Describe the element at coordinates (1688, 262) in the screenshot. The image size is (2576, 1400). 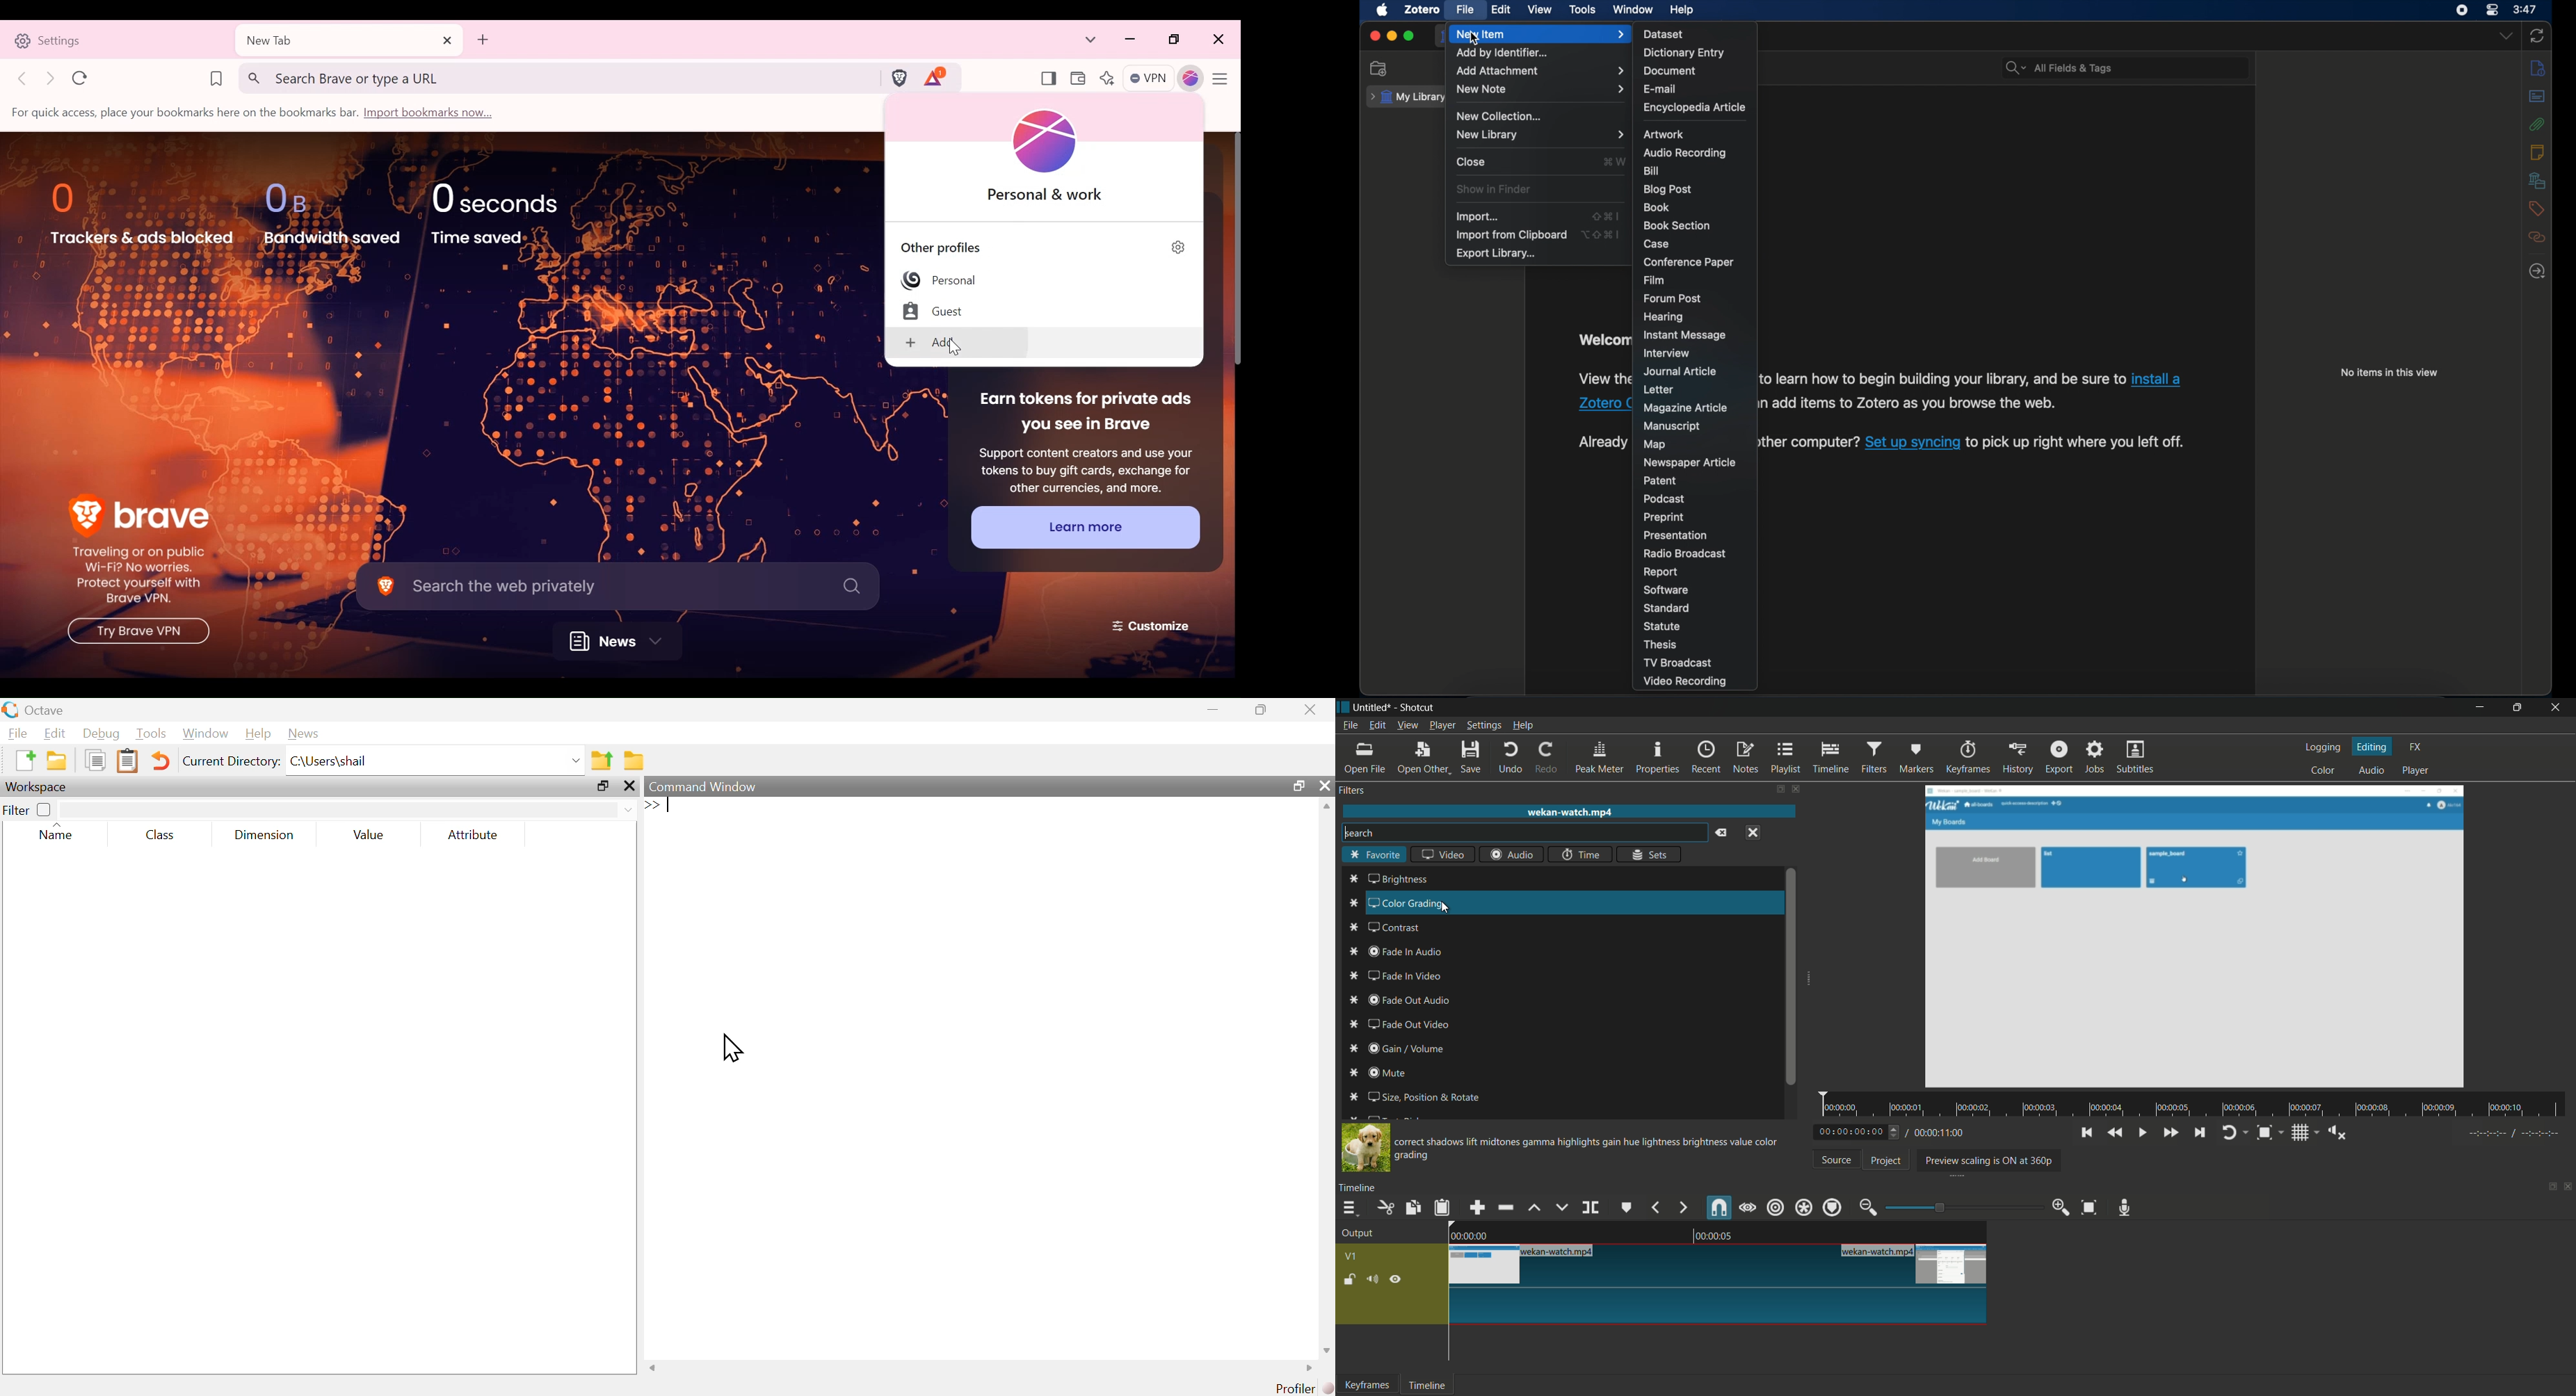
I see `conference paper` at that location.